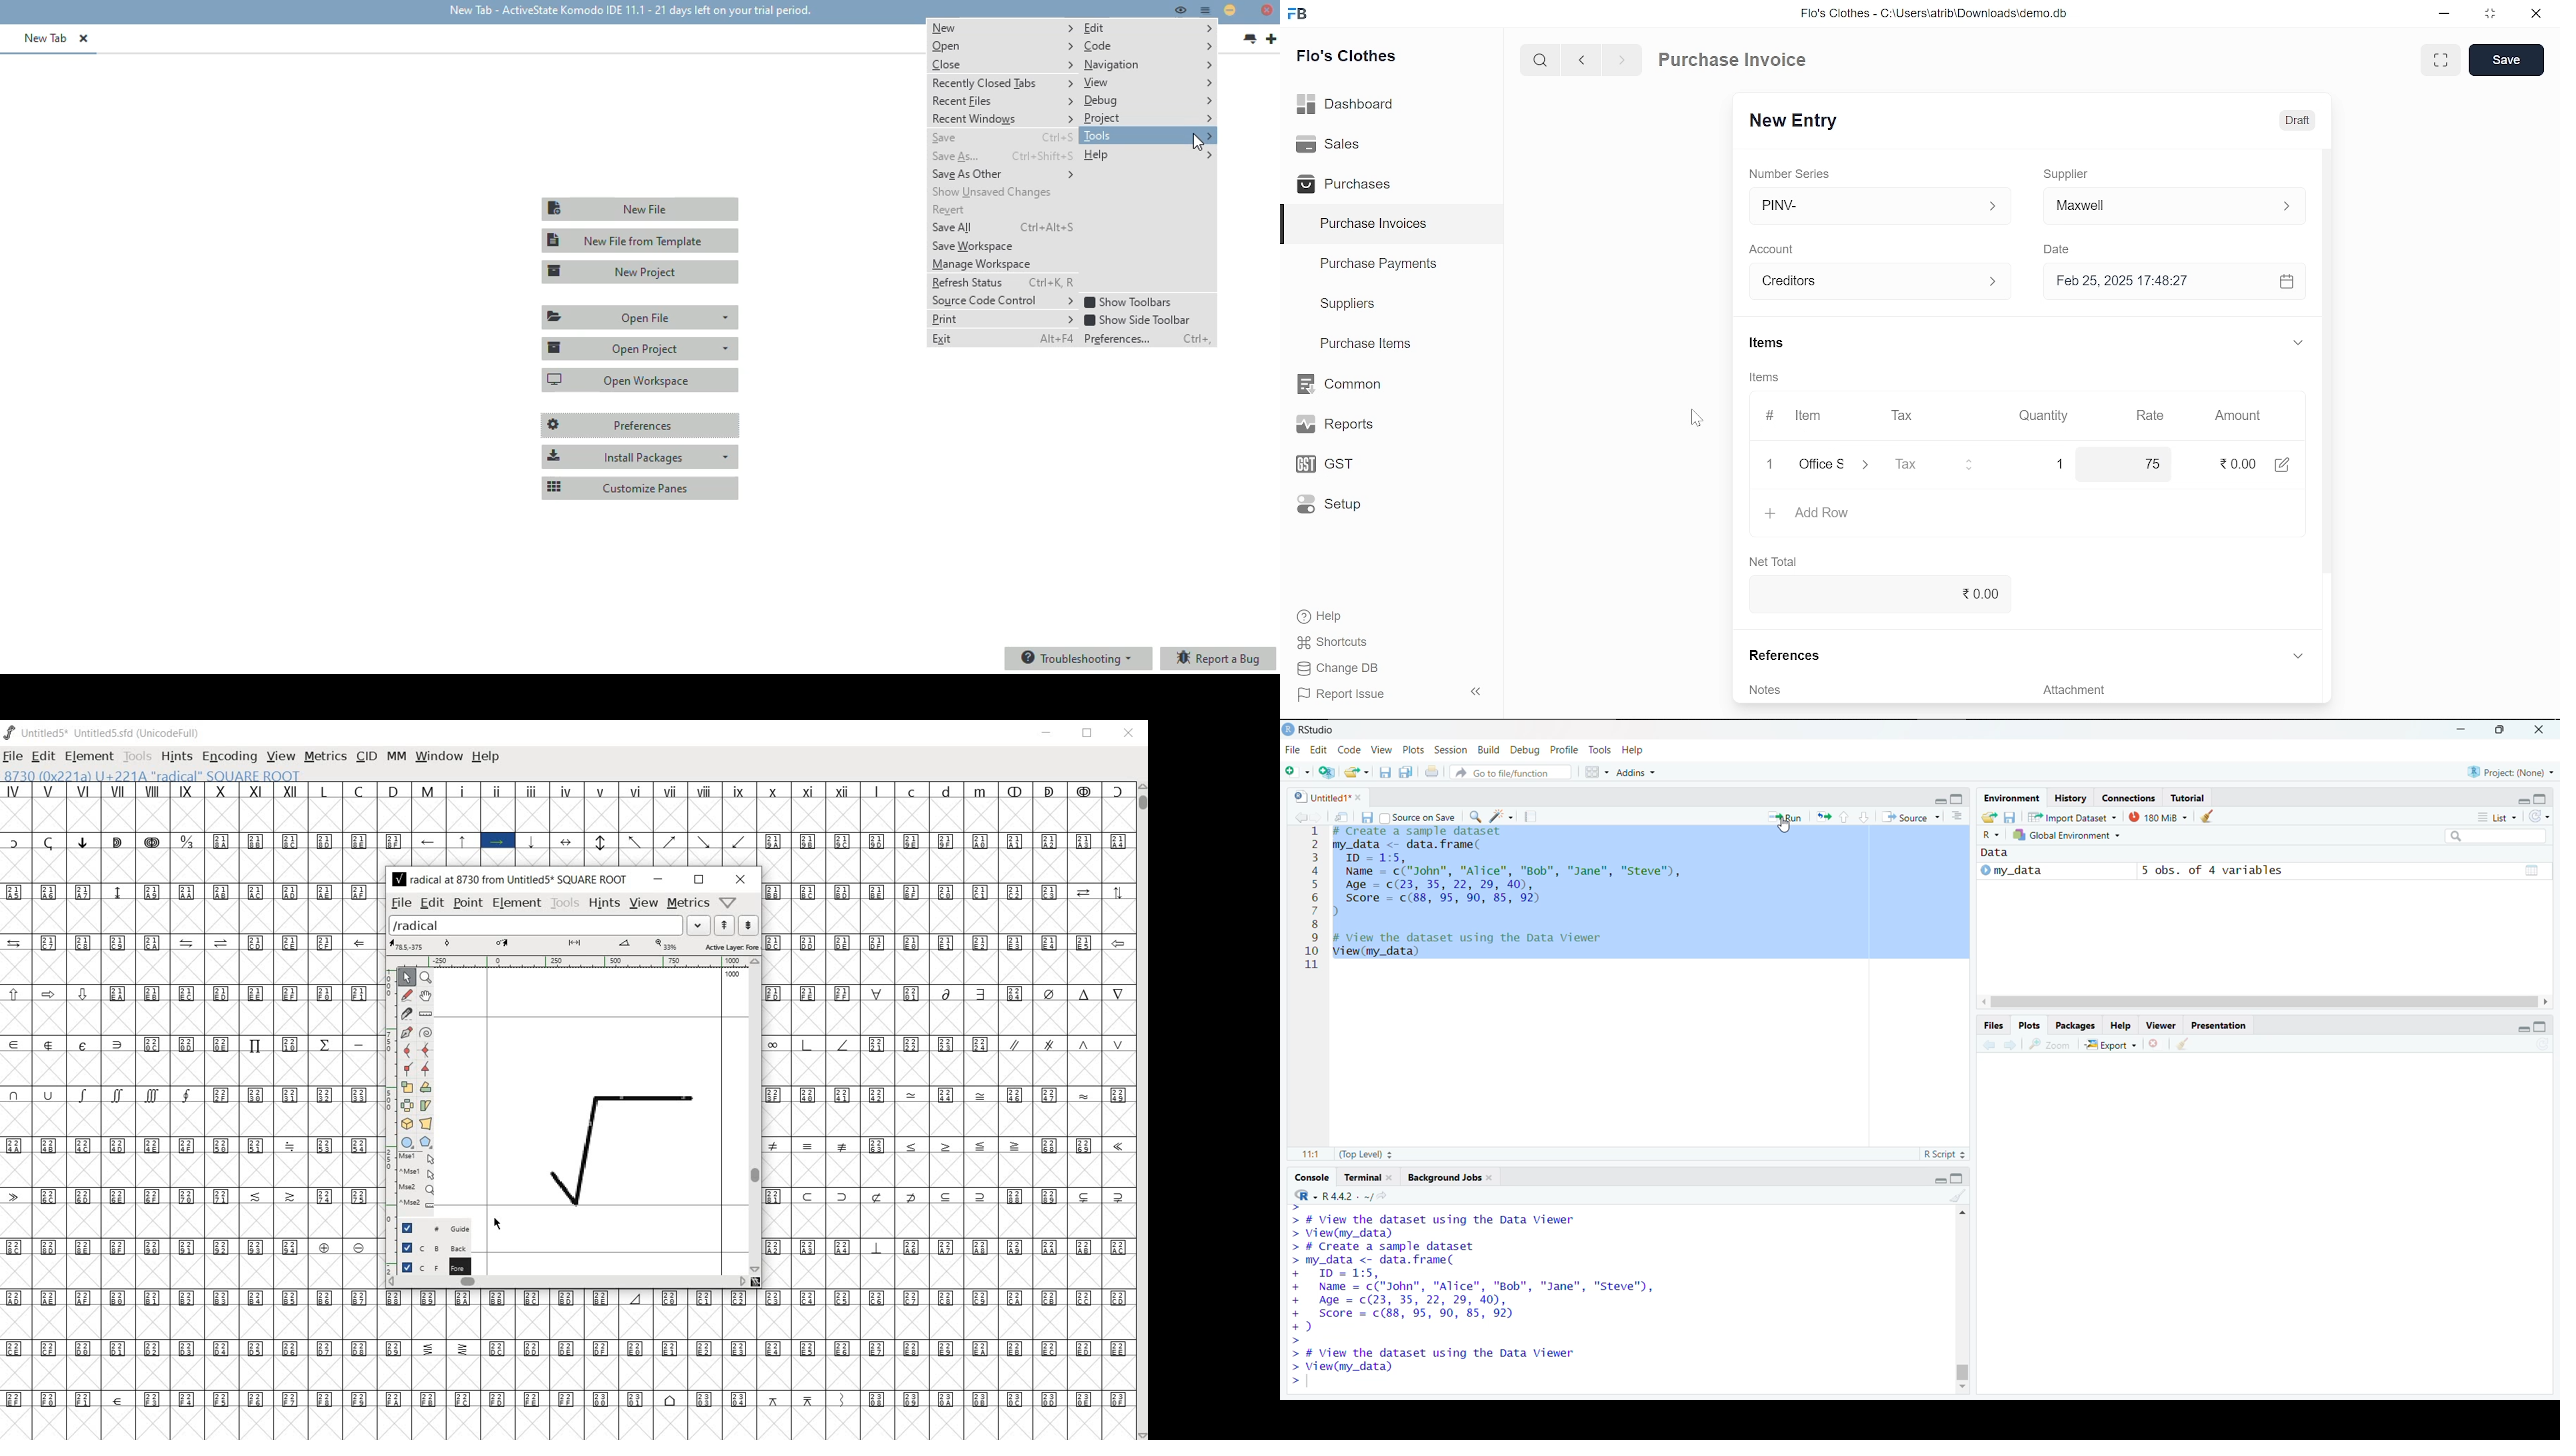 The image size is (2576, 1456). Describe the element at coordinates (1933, 17) in the screenshot. I see `Flo's Clothes - C:\Users\alrib\Downioads'cemo.db.` at that location.